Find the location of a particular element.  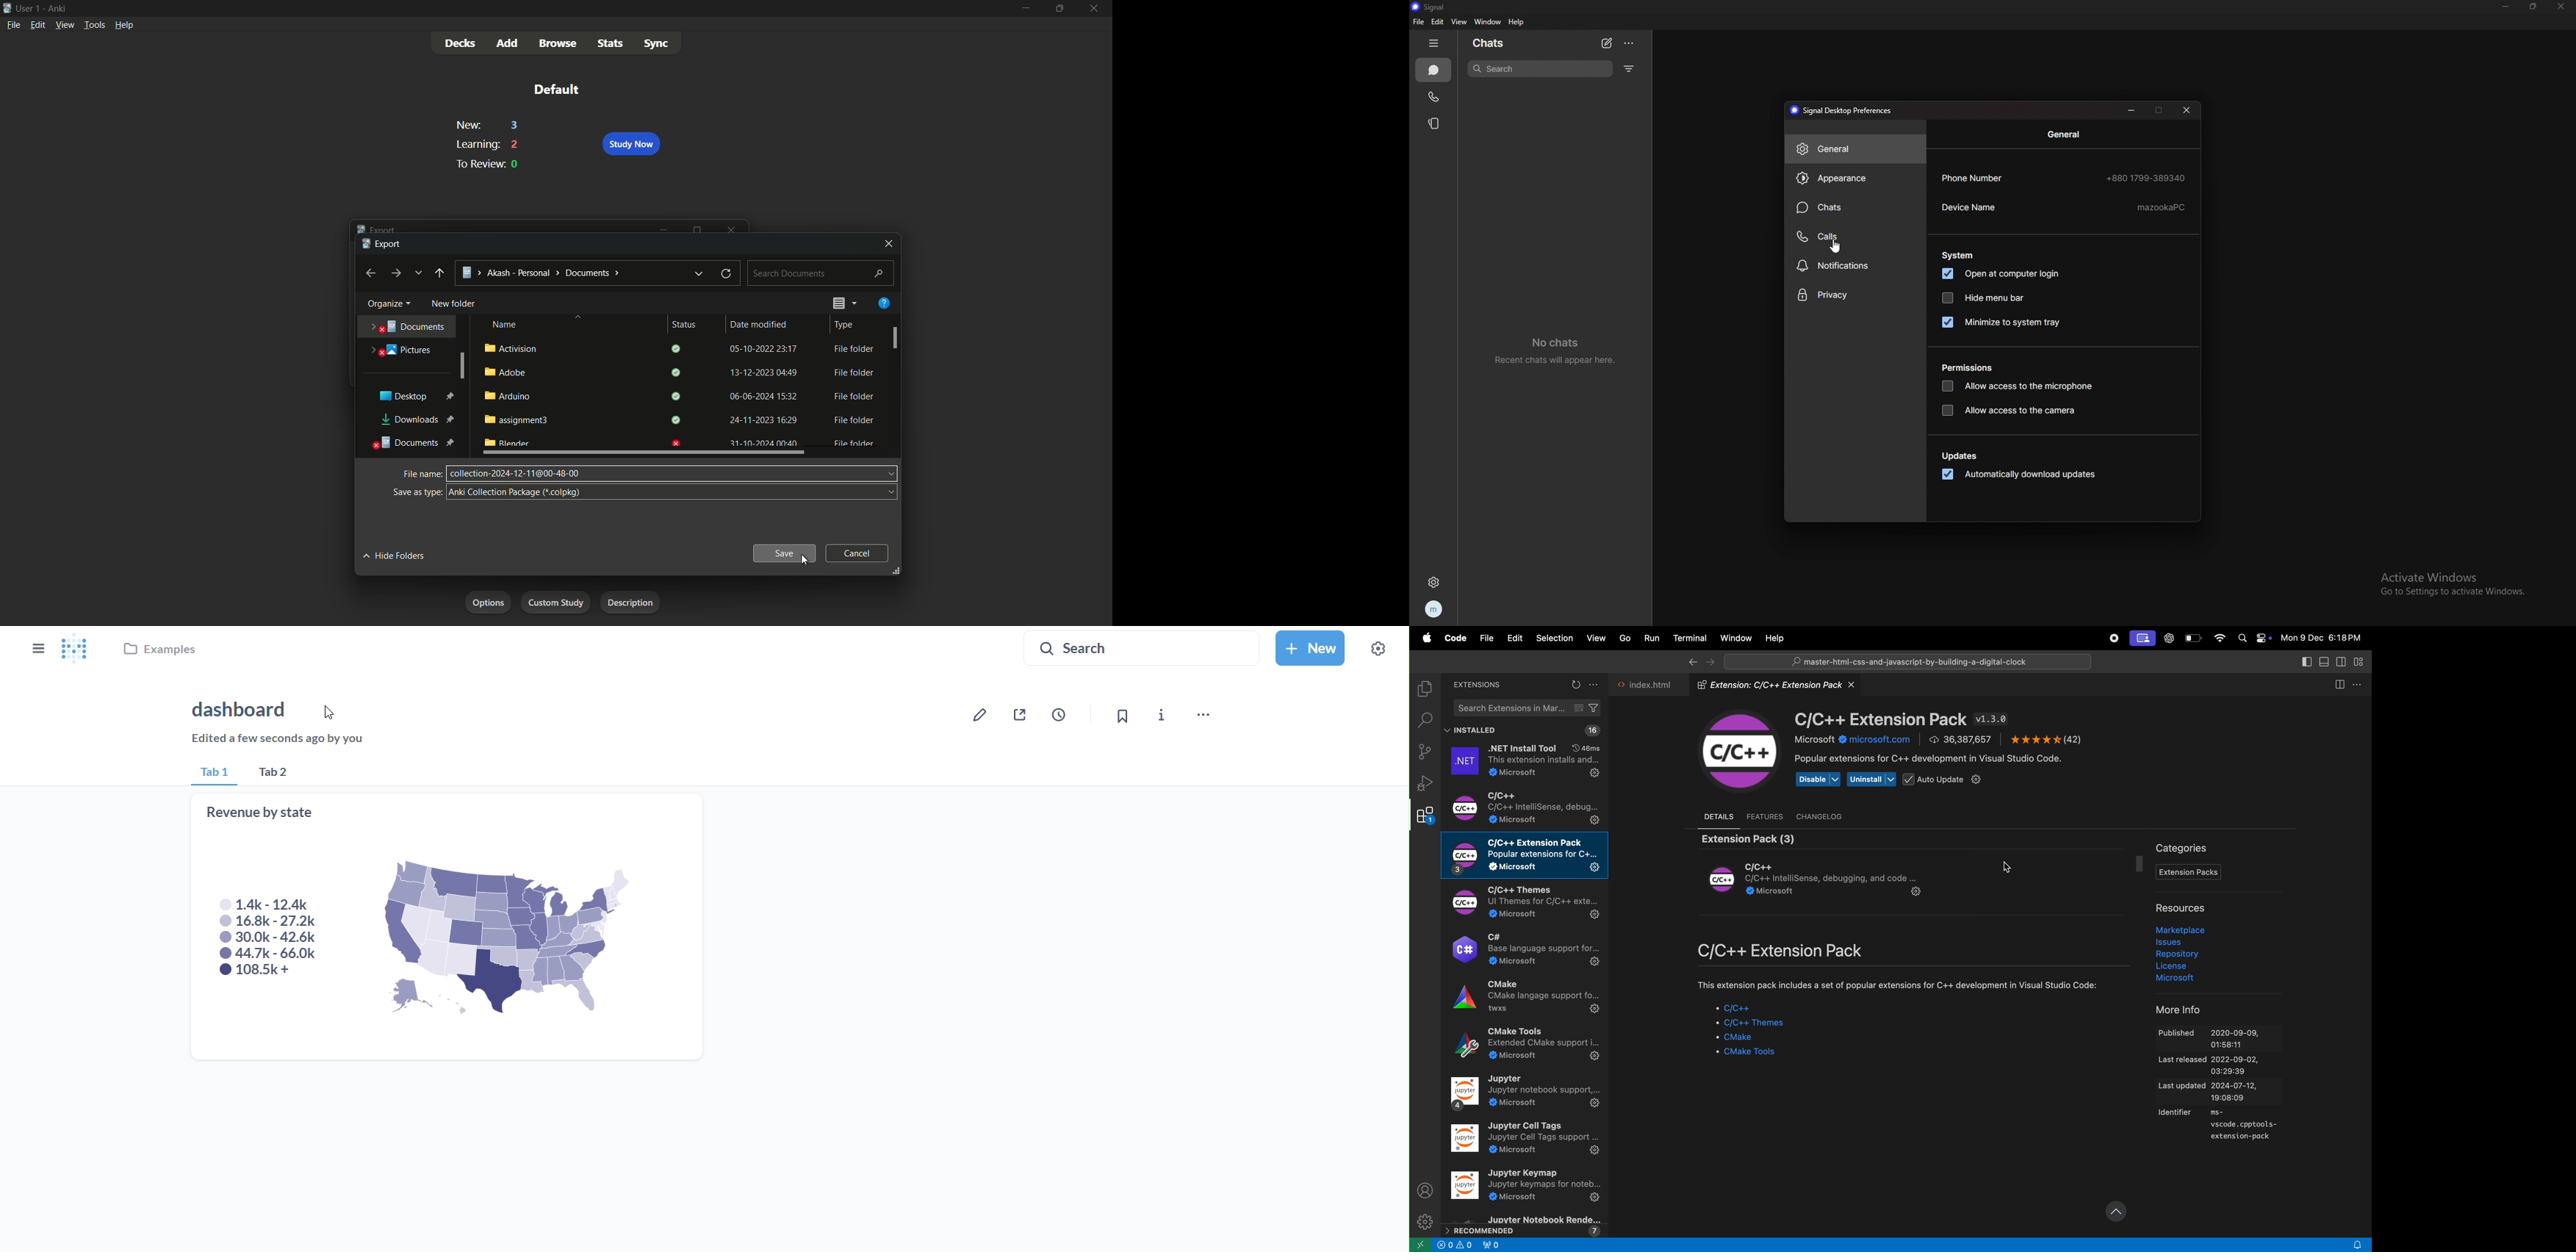

learning is located at coordinates (476, 144).